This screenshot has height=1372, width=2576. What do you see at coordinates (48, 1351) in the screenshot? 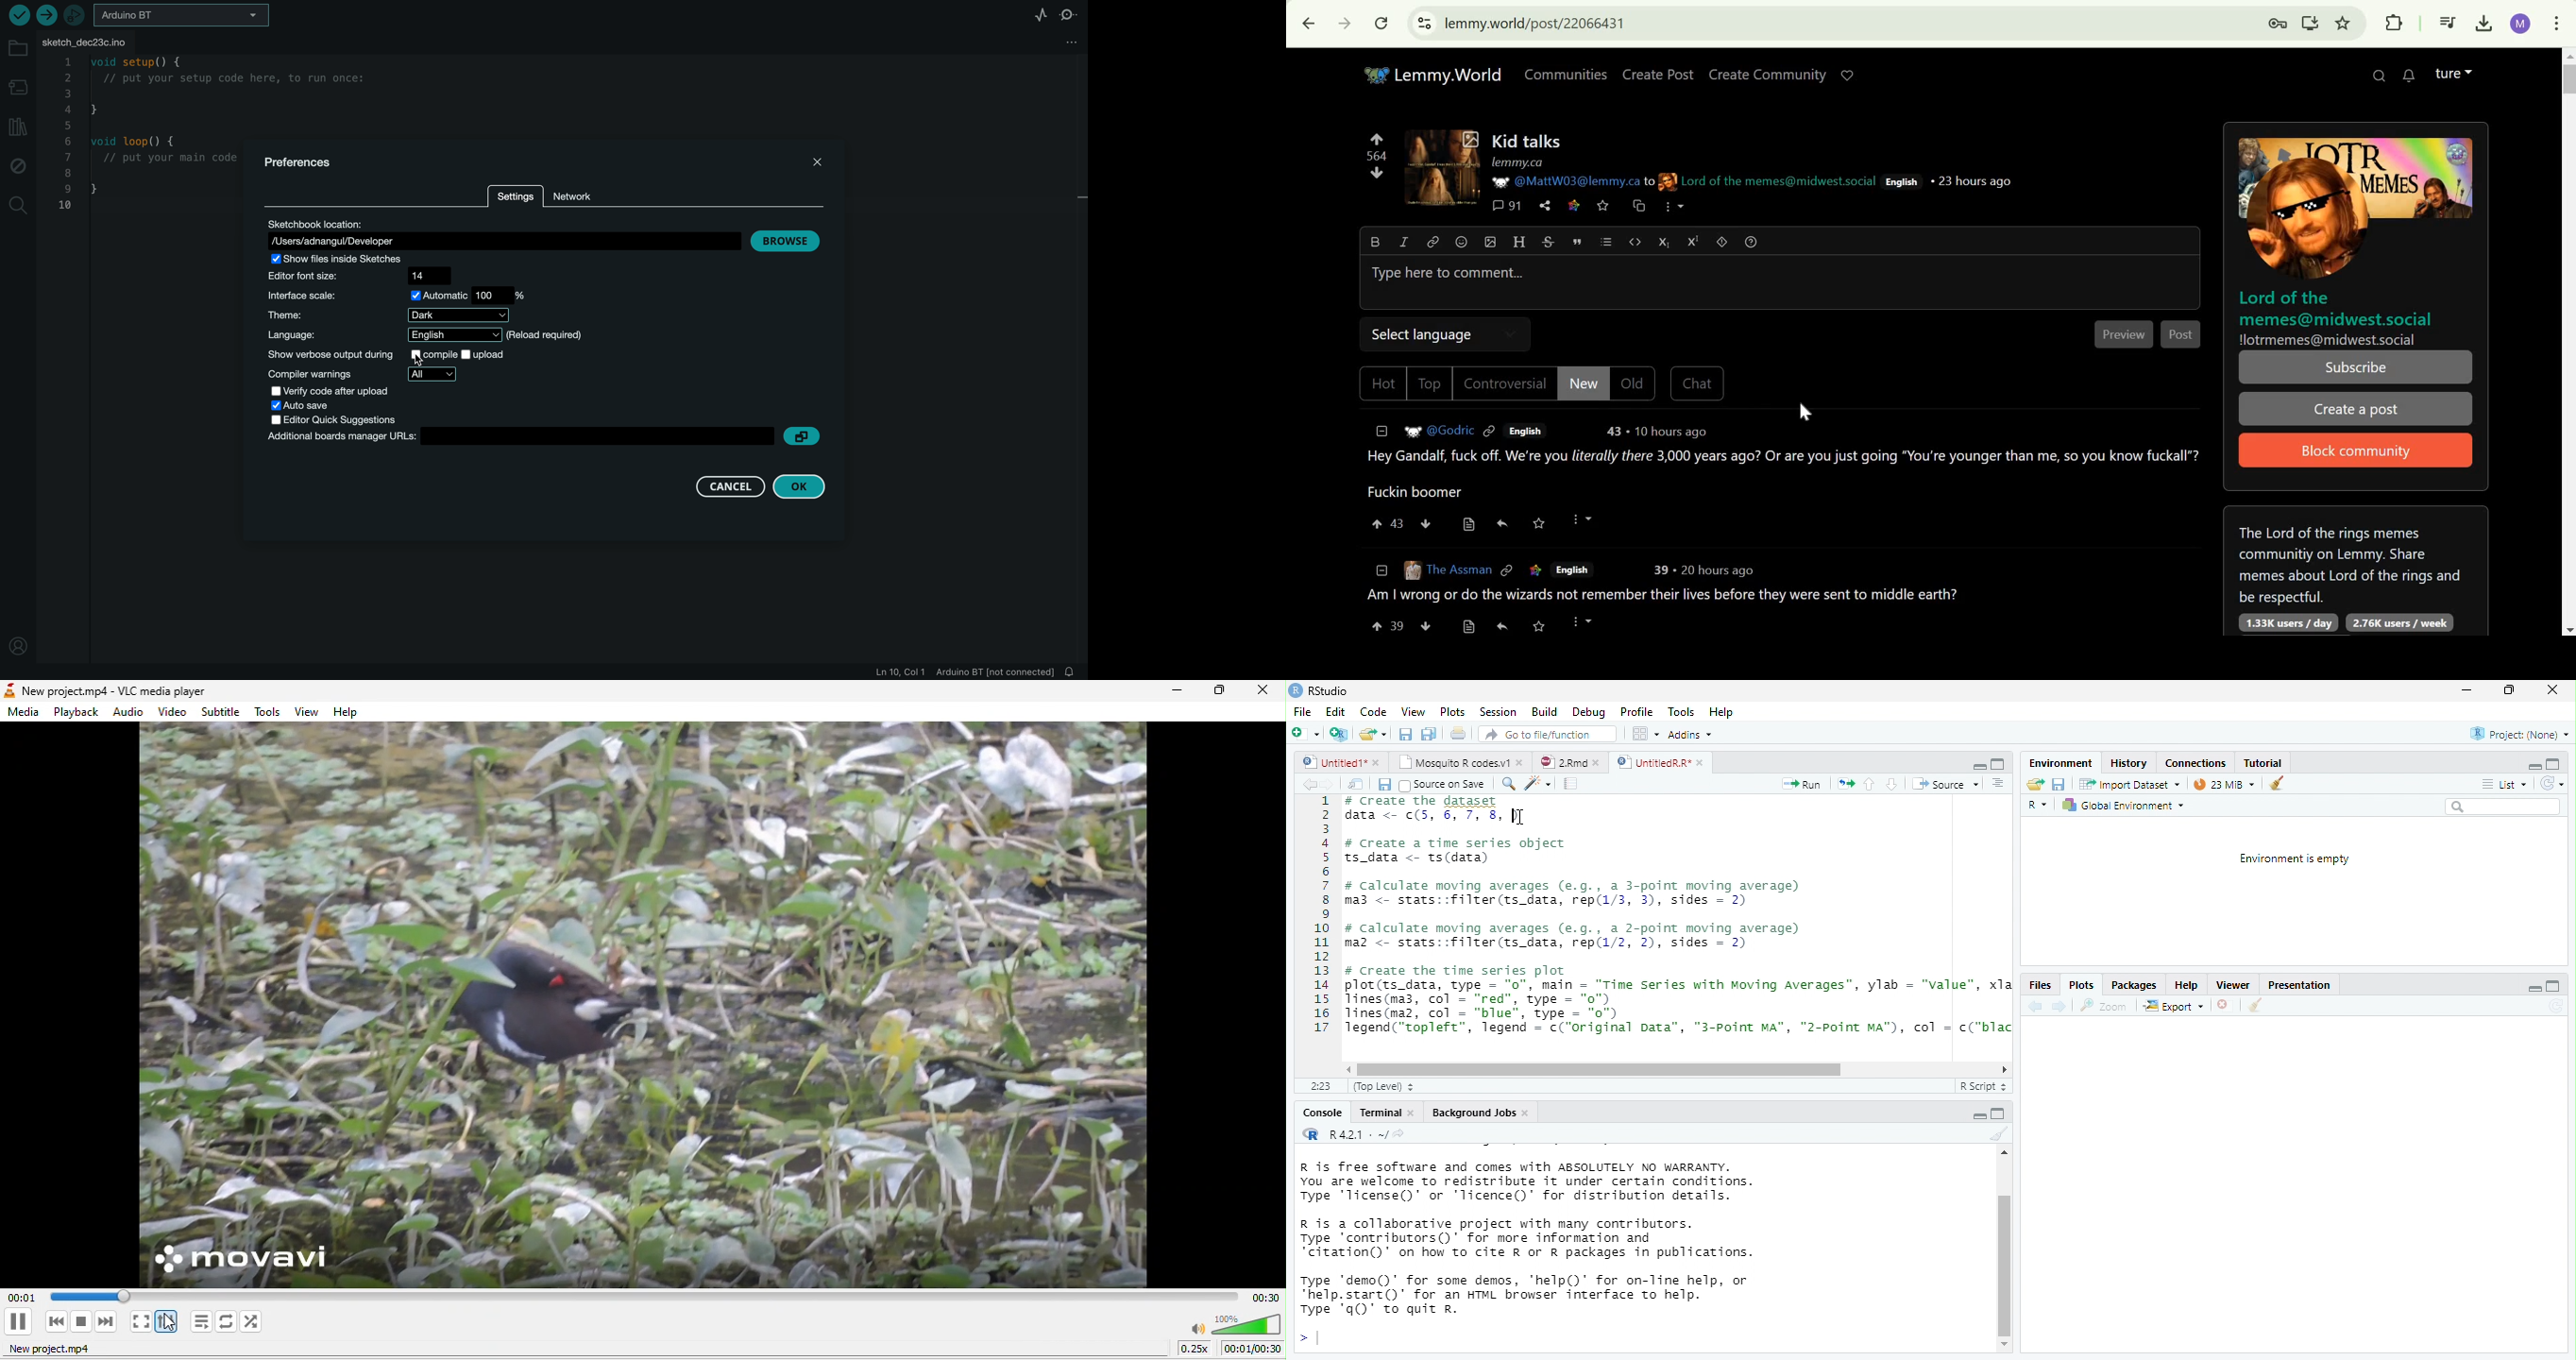
I see `new project mp4` at bounding box center [48, 1351].